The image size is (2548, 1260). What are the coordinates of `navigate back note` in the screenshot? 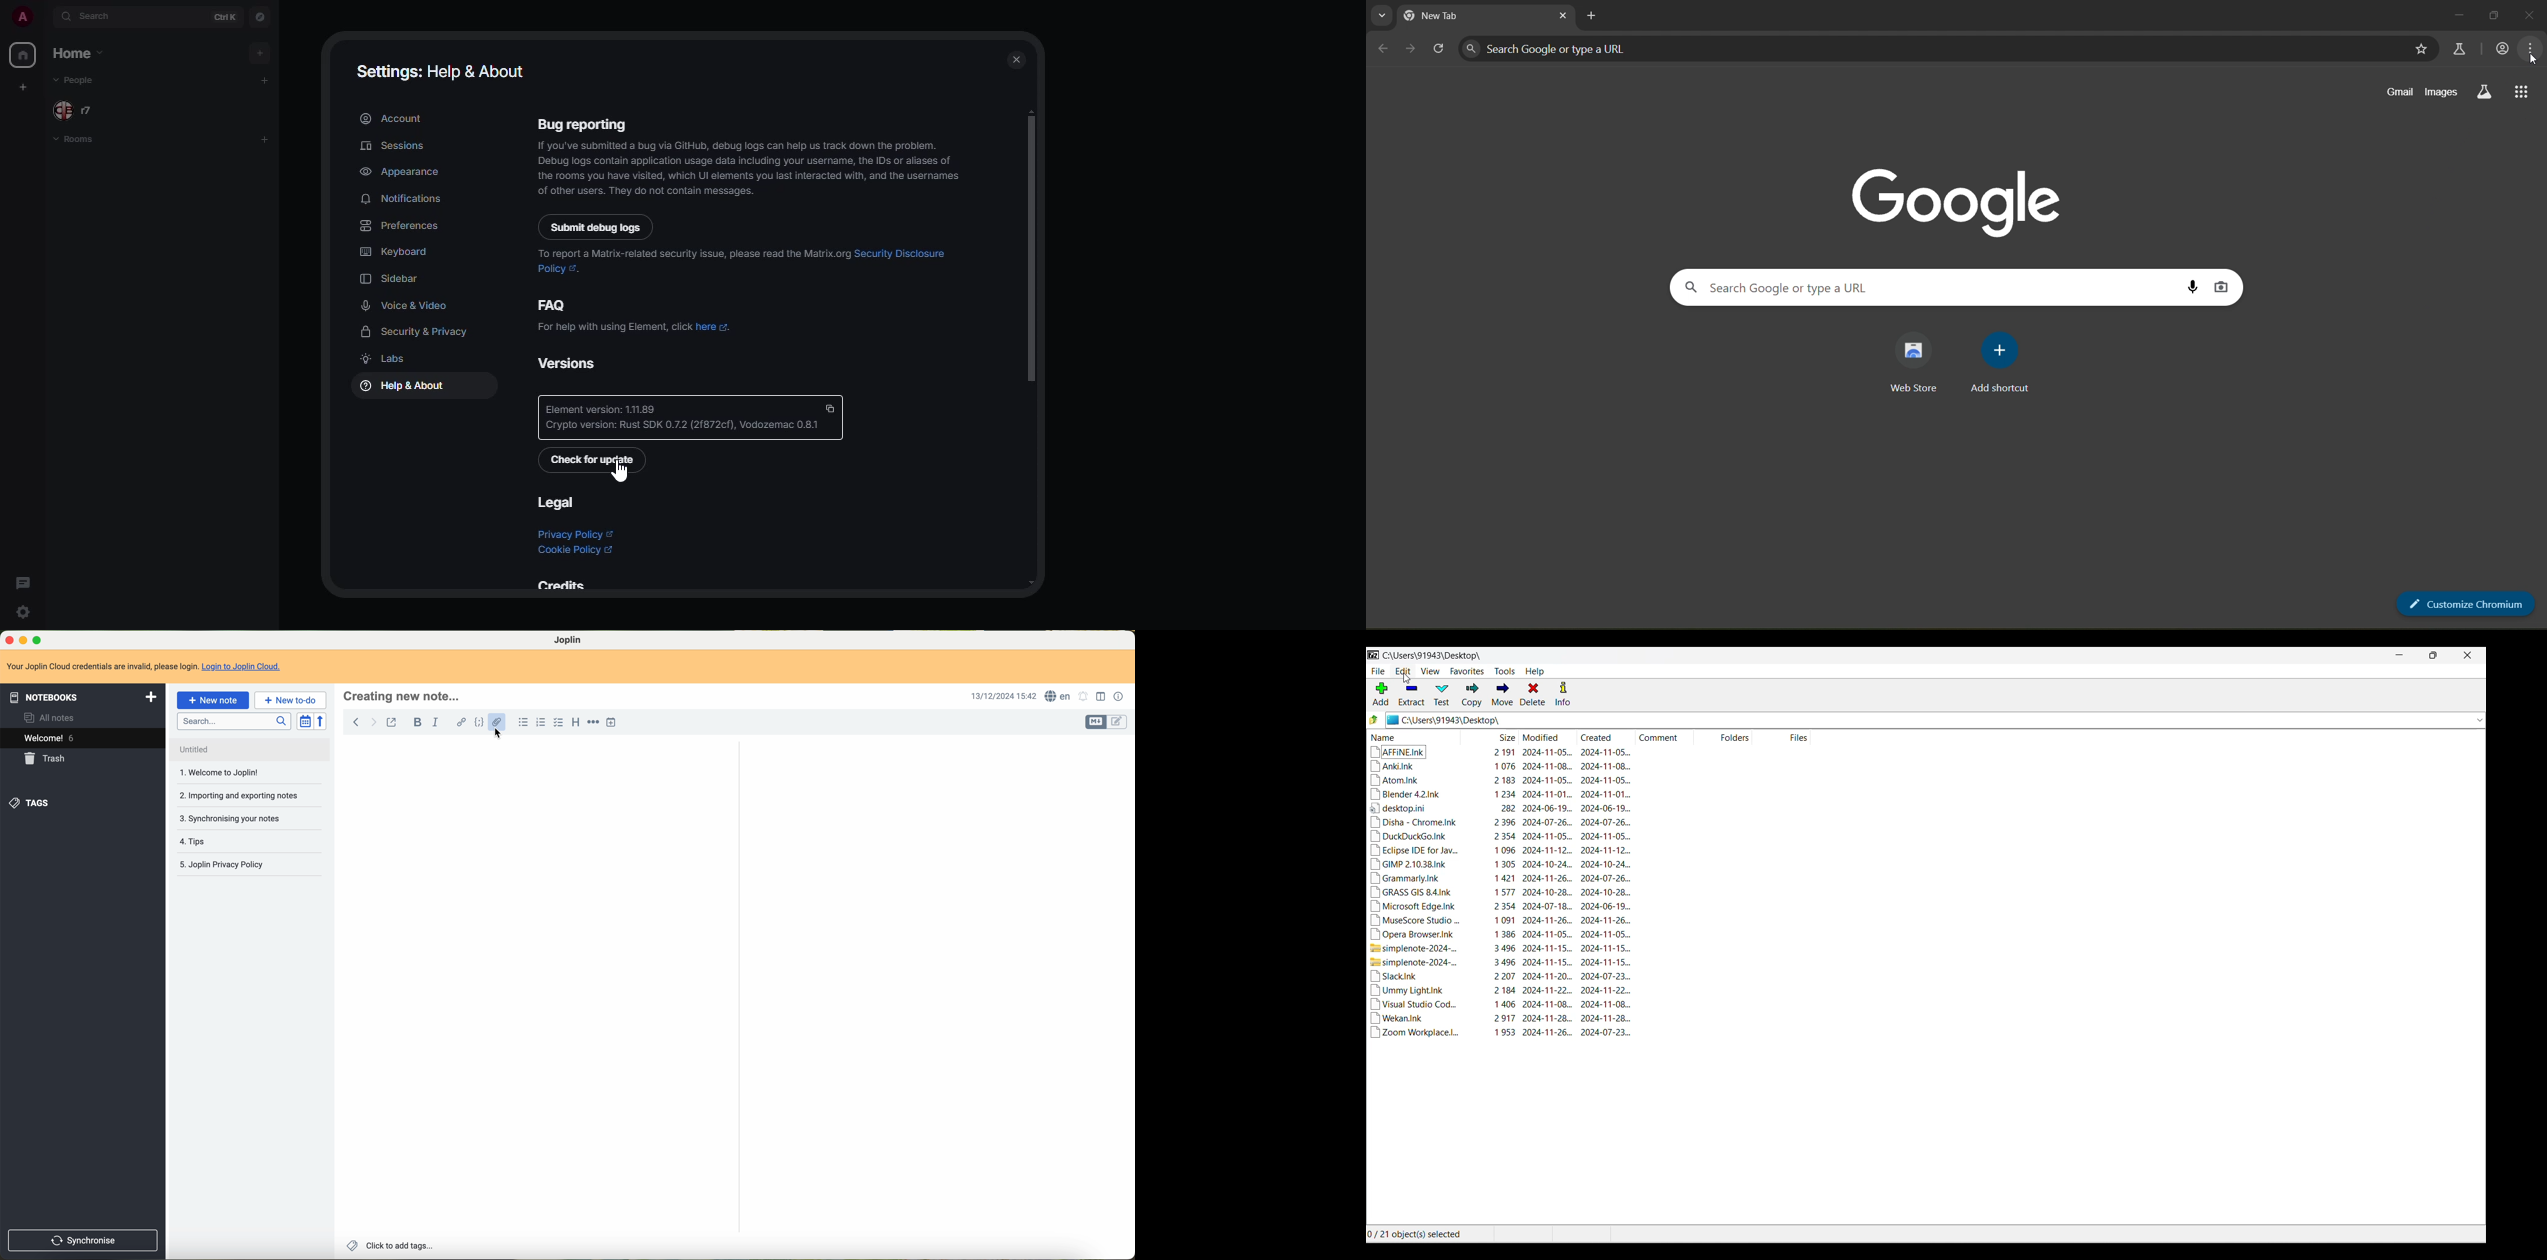 It's located at (356, 721).